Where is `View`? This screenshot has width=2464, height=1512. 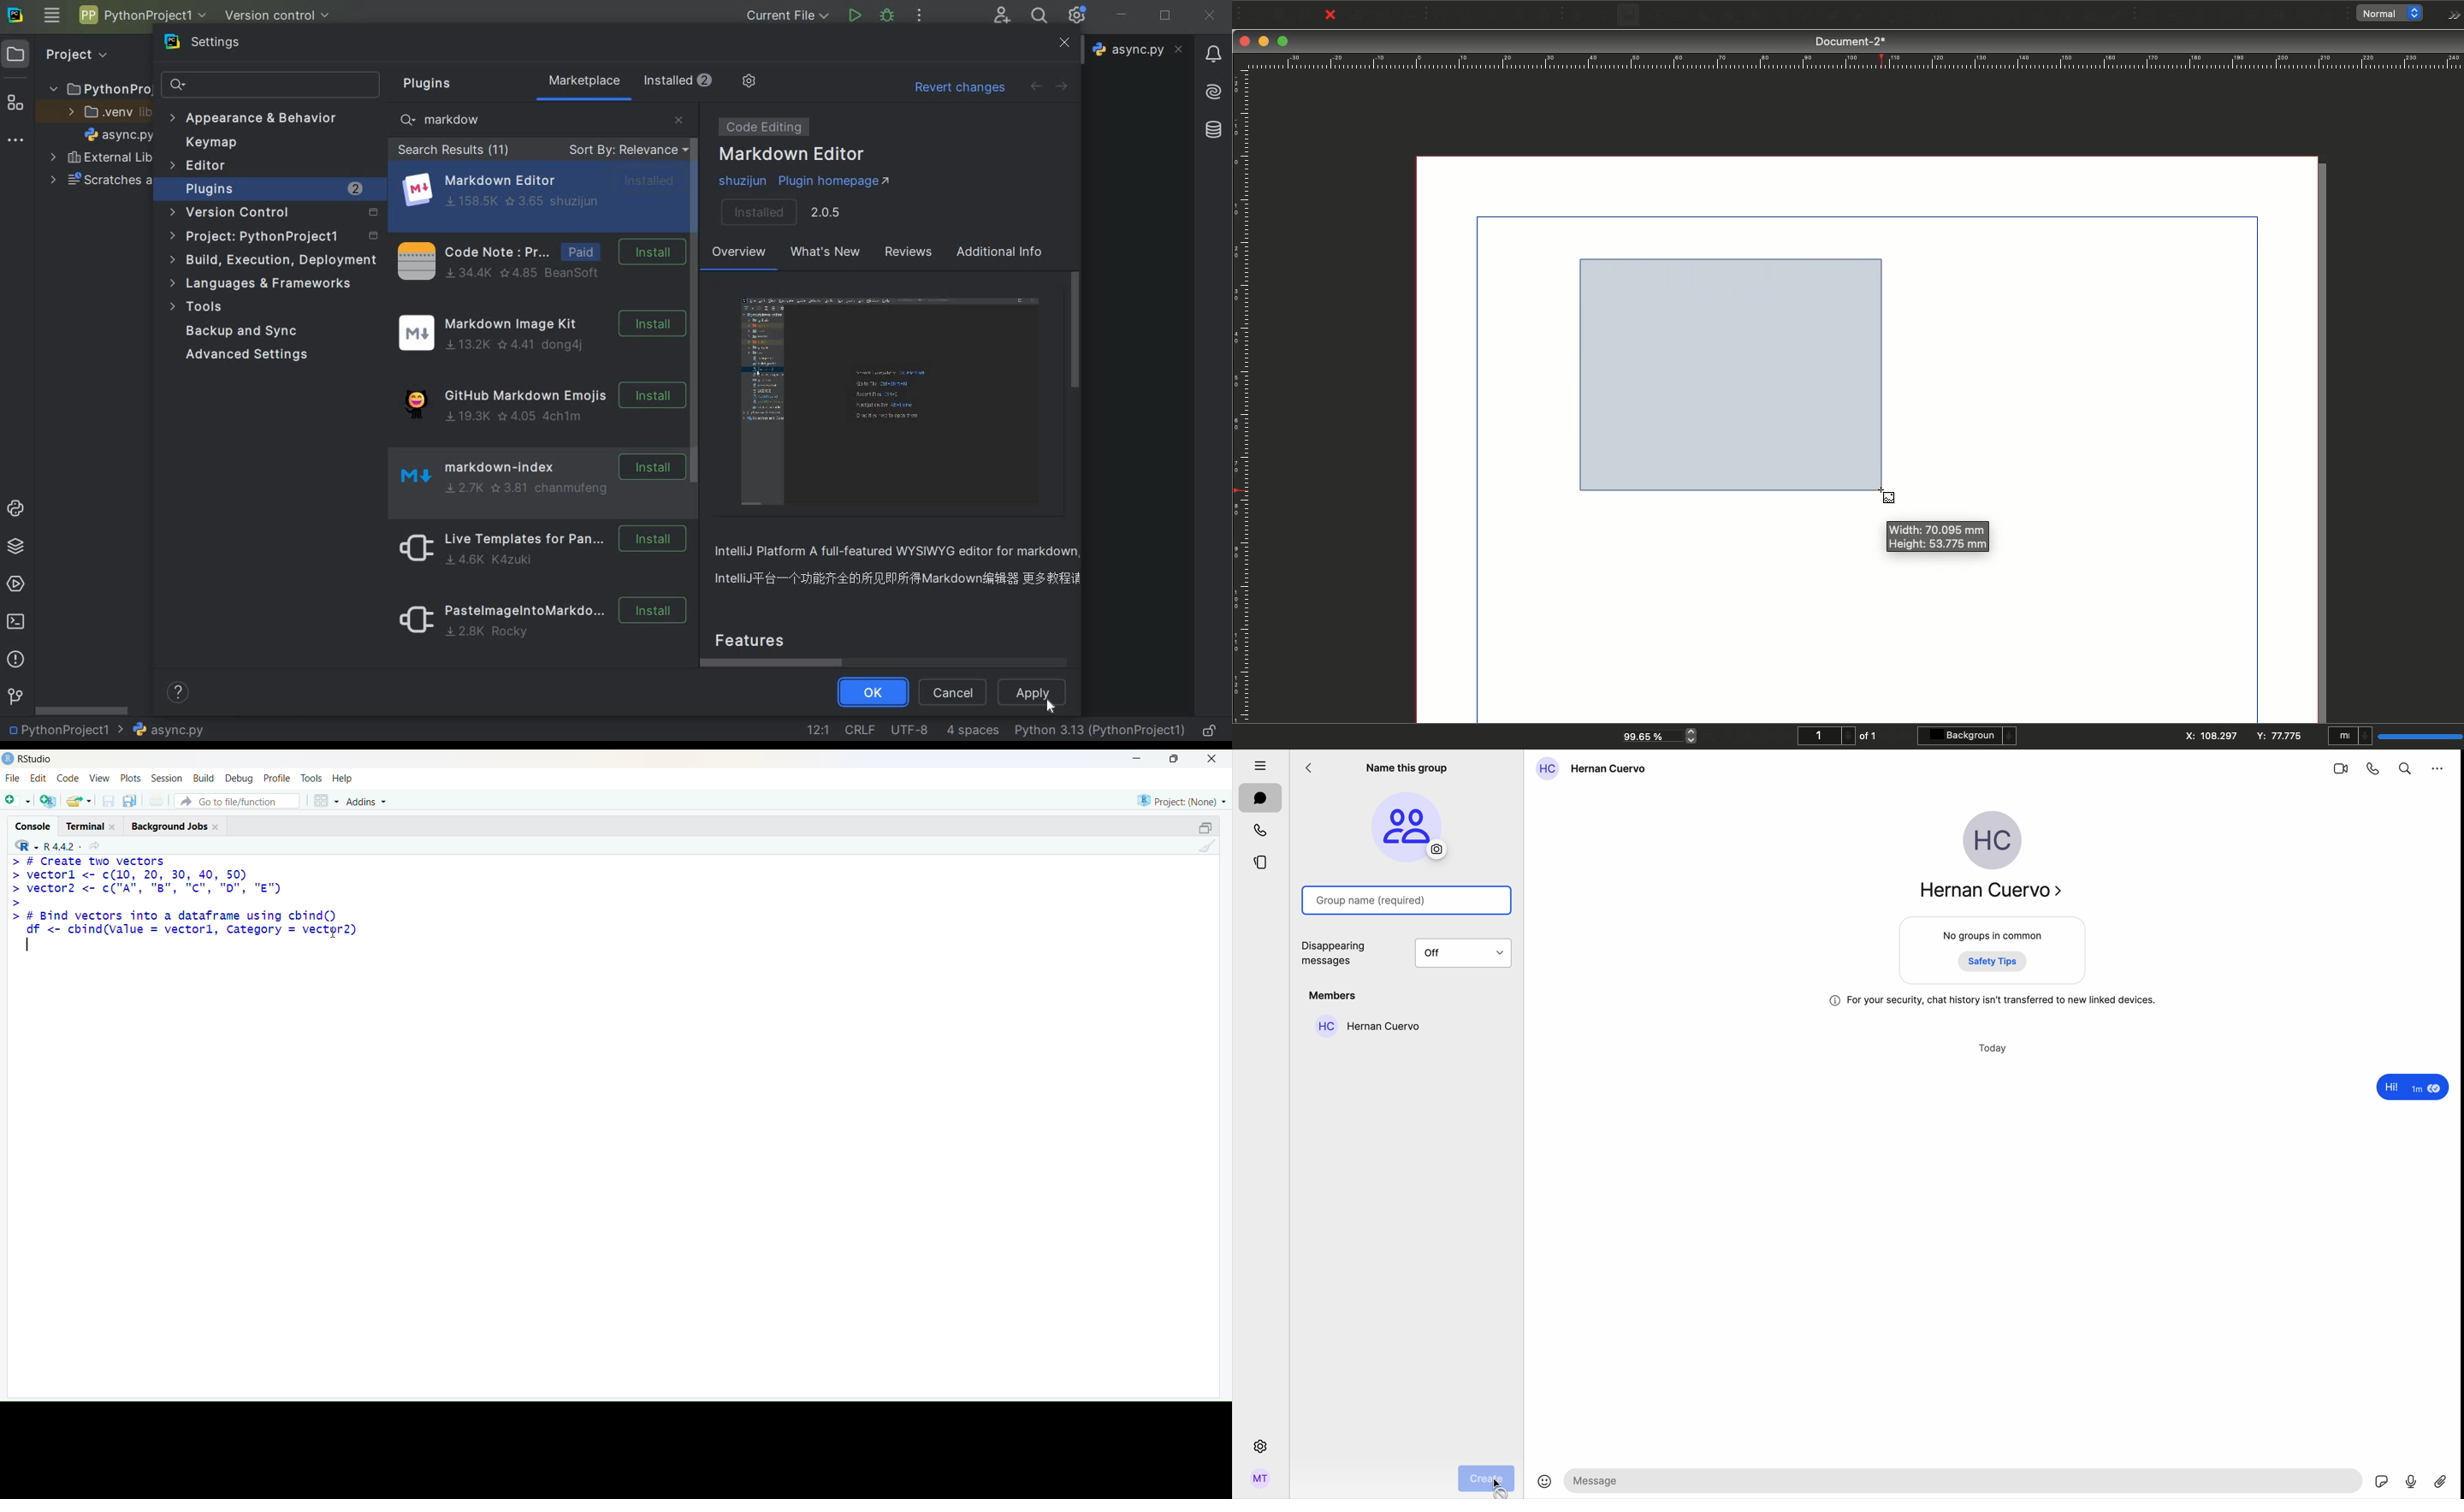 View is located at coordinates (99, 778).